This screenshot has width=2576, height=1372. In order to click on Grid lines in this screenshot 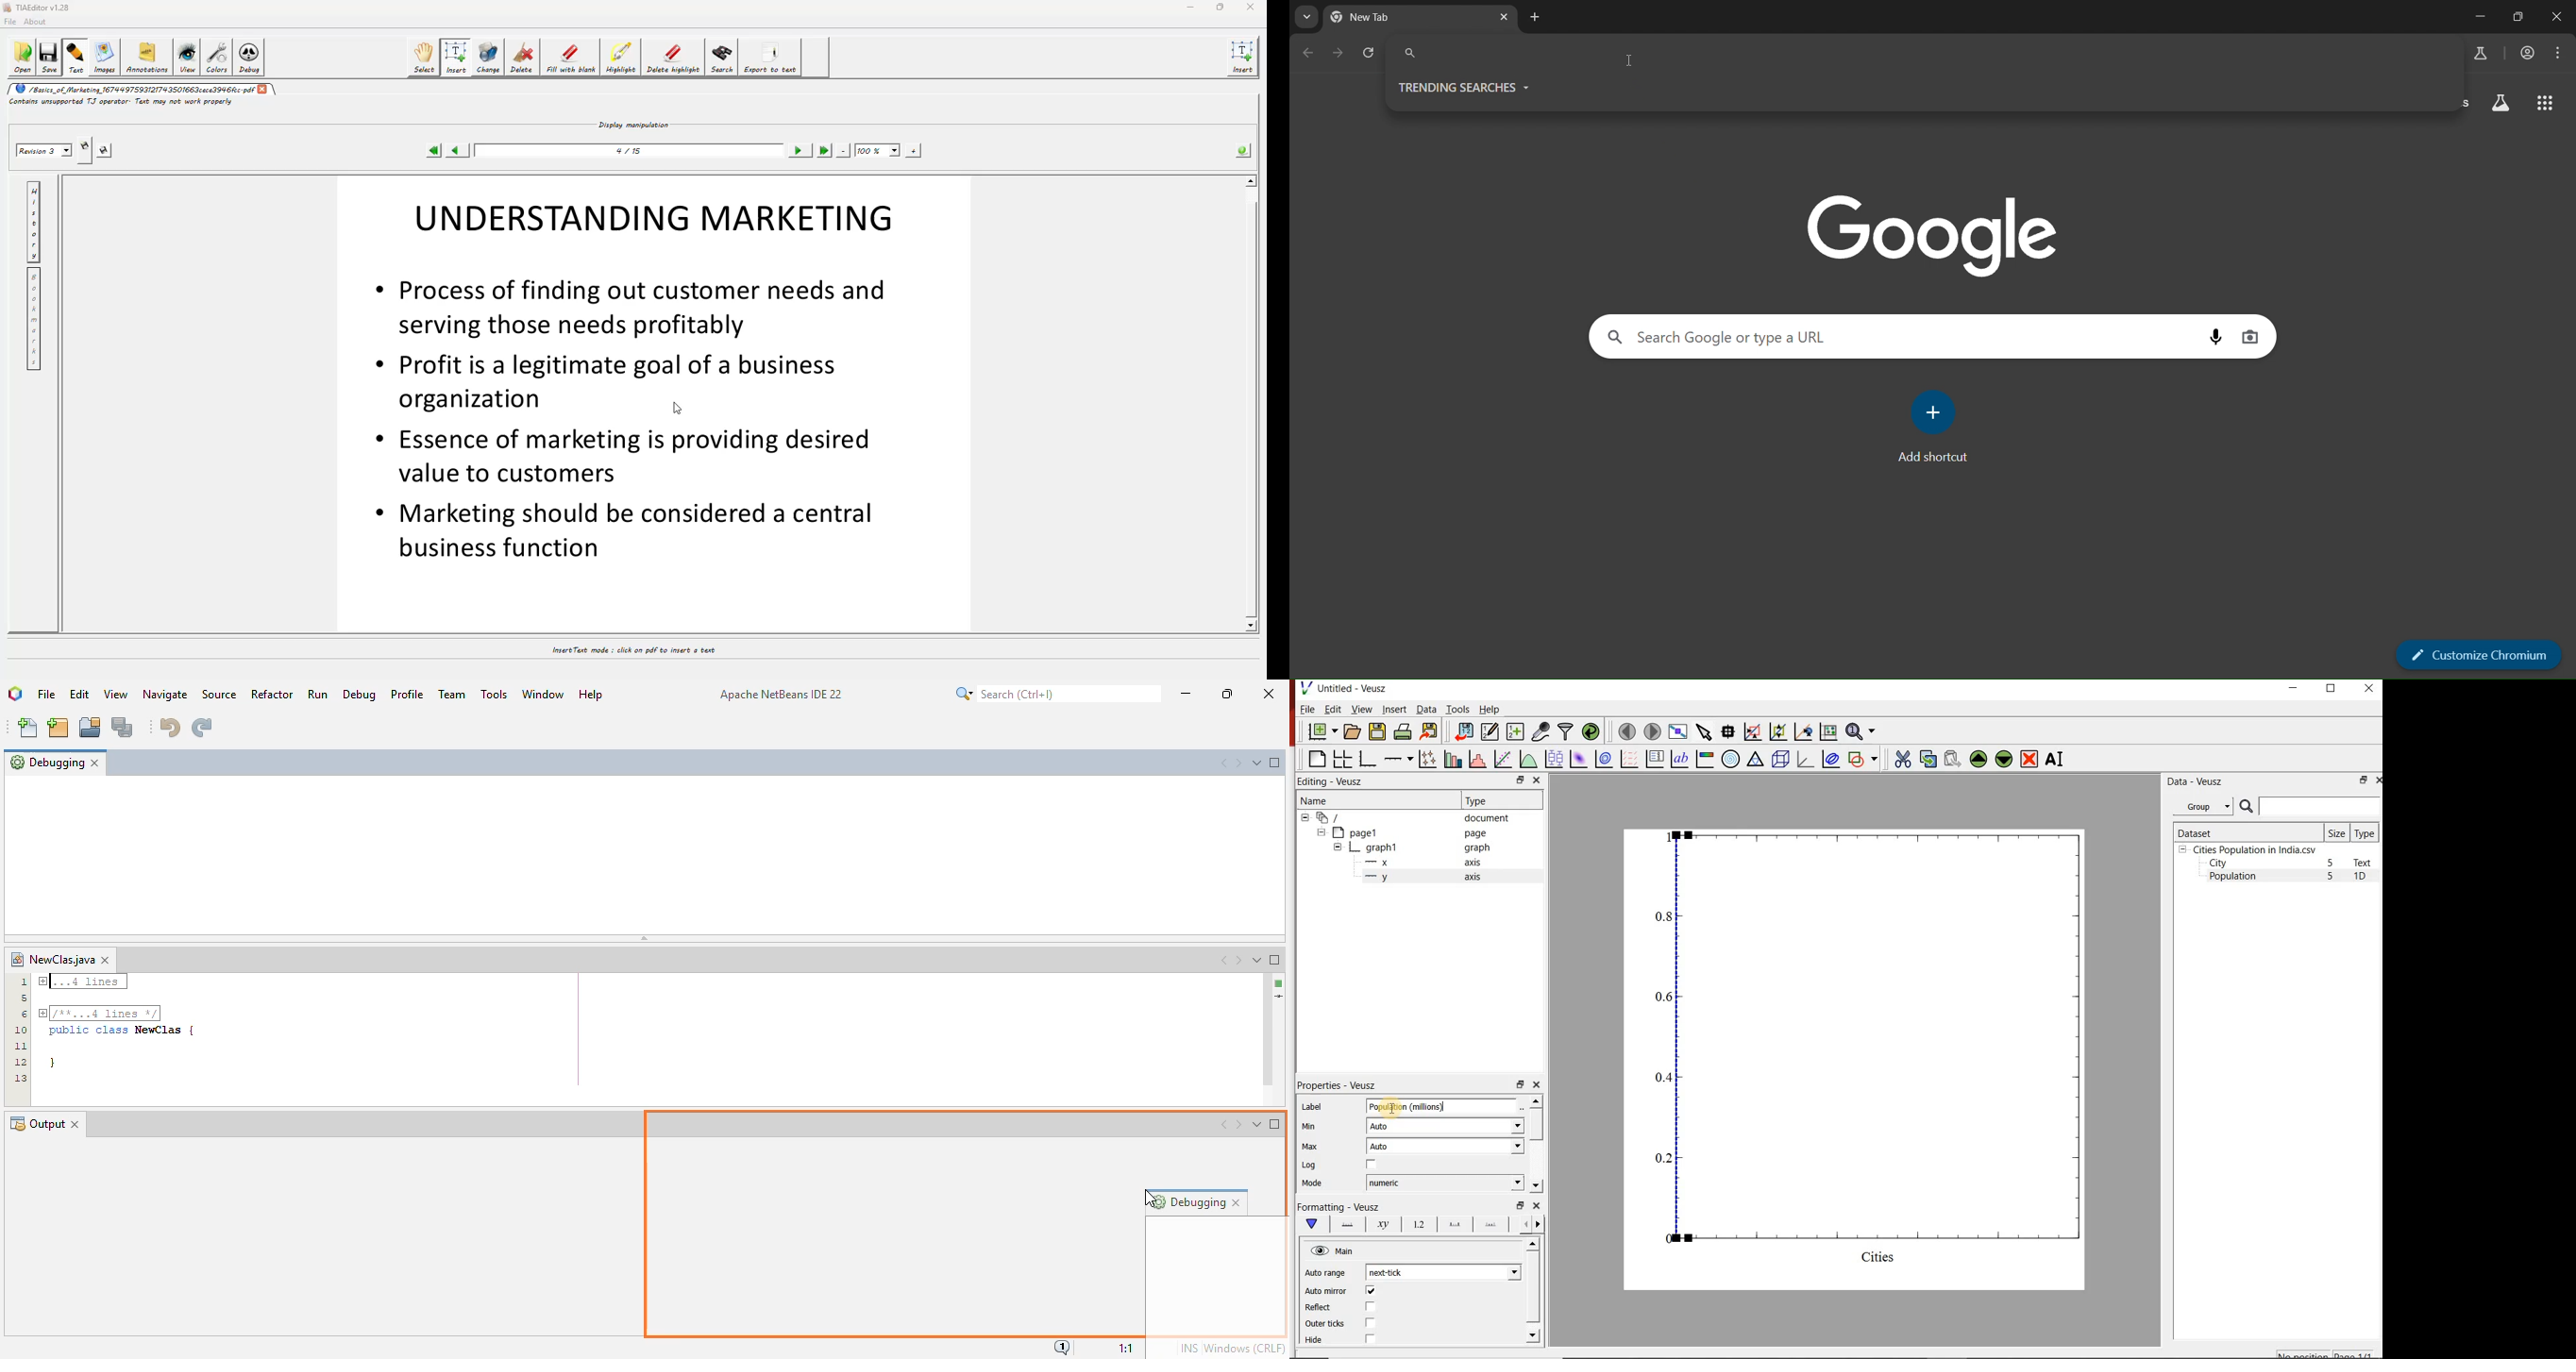, I will do `click(1534, 1224)`.